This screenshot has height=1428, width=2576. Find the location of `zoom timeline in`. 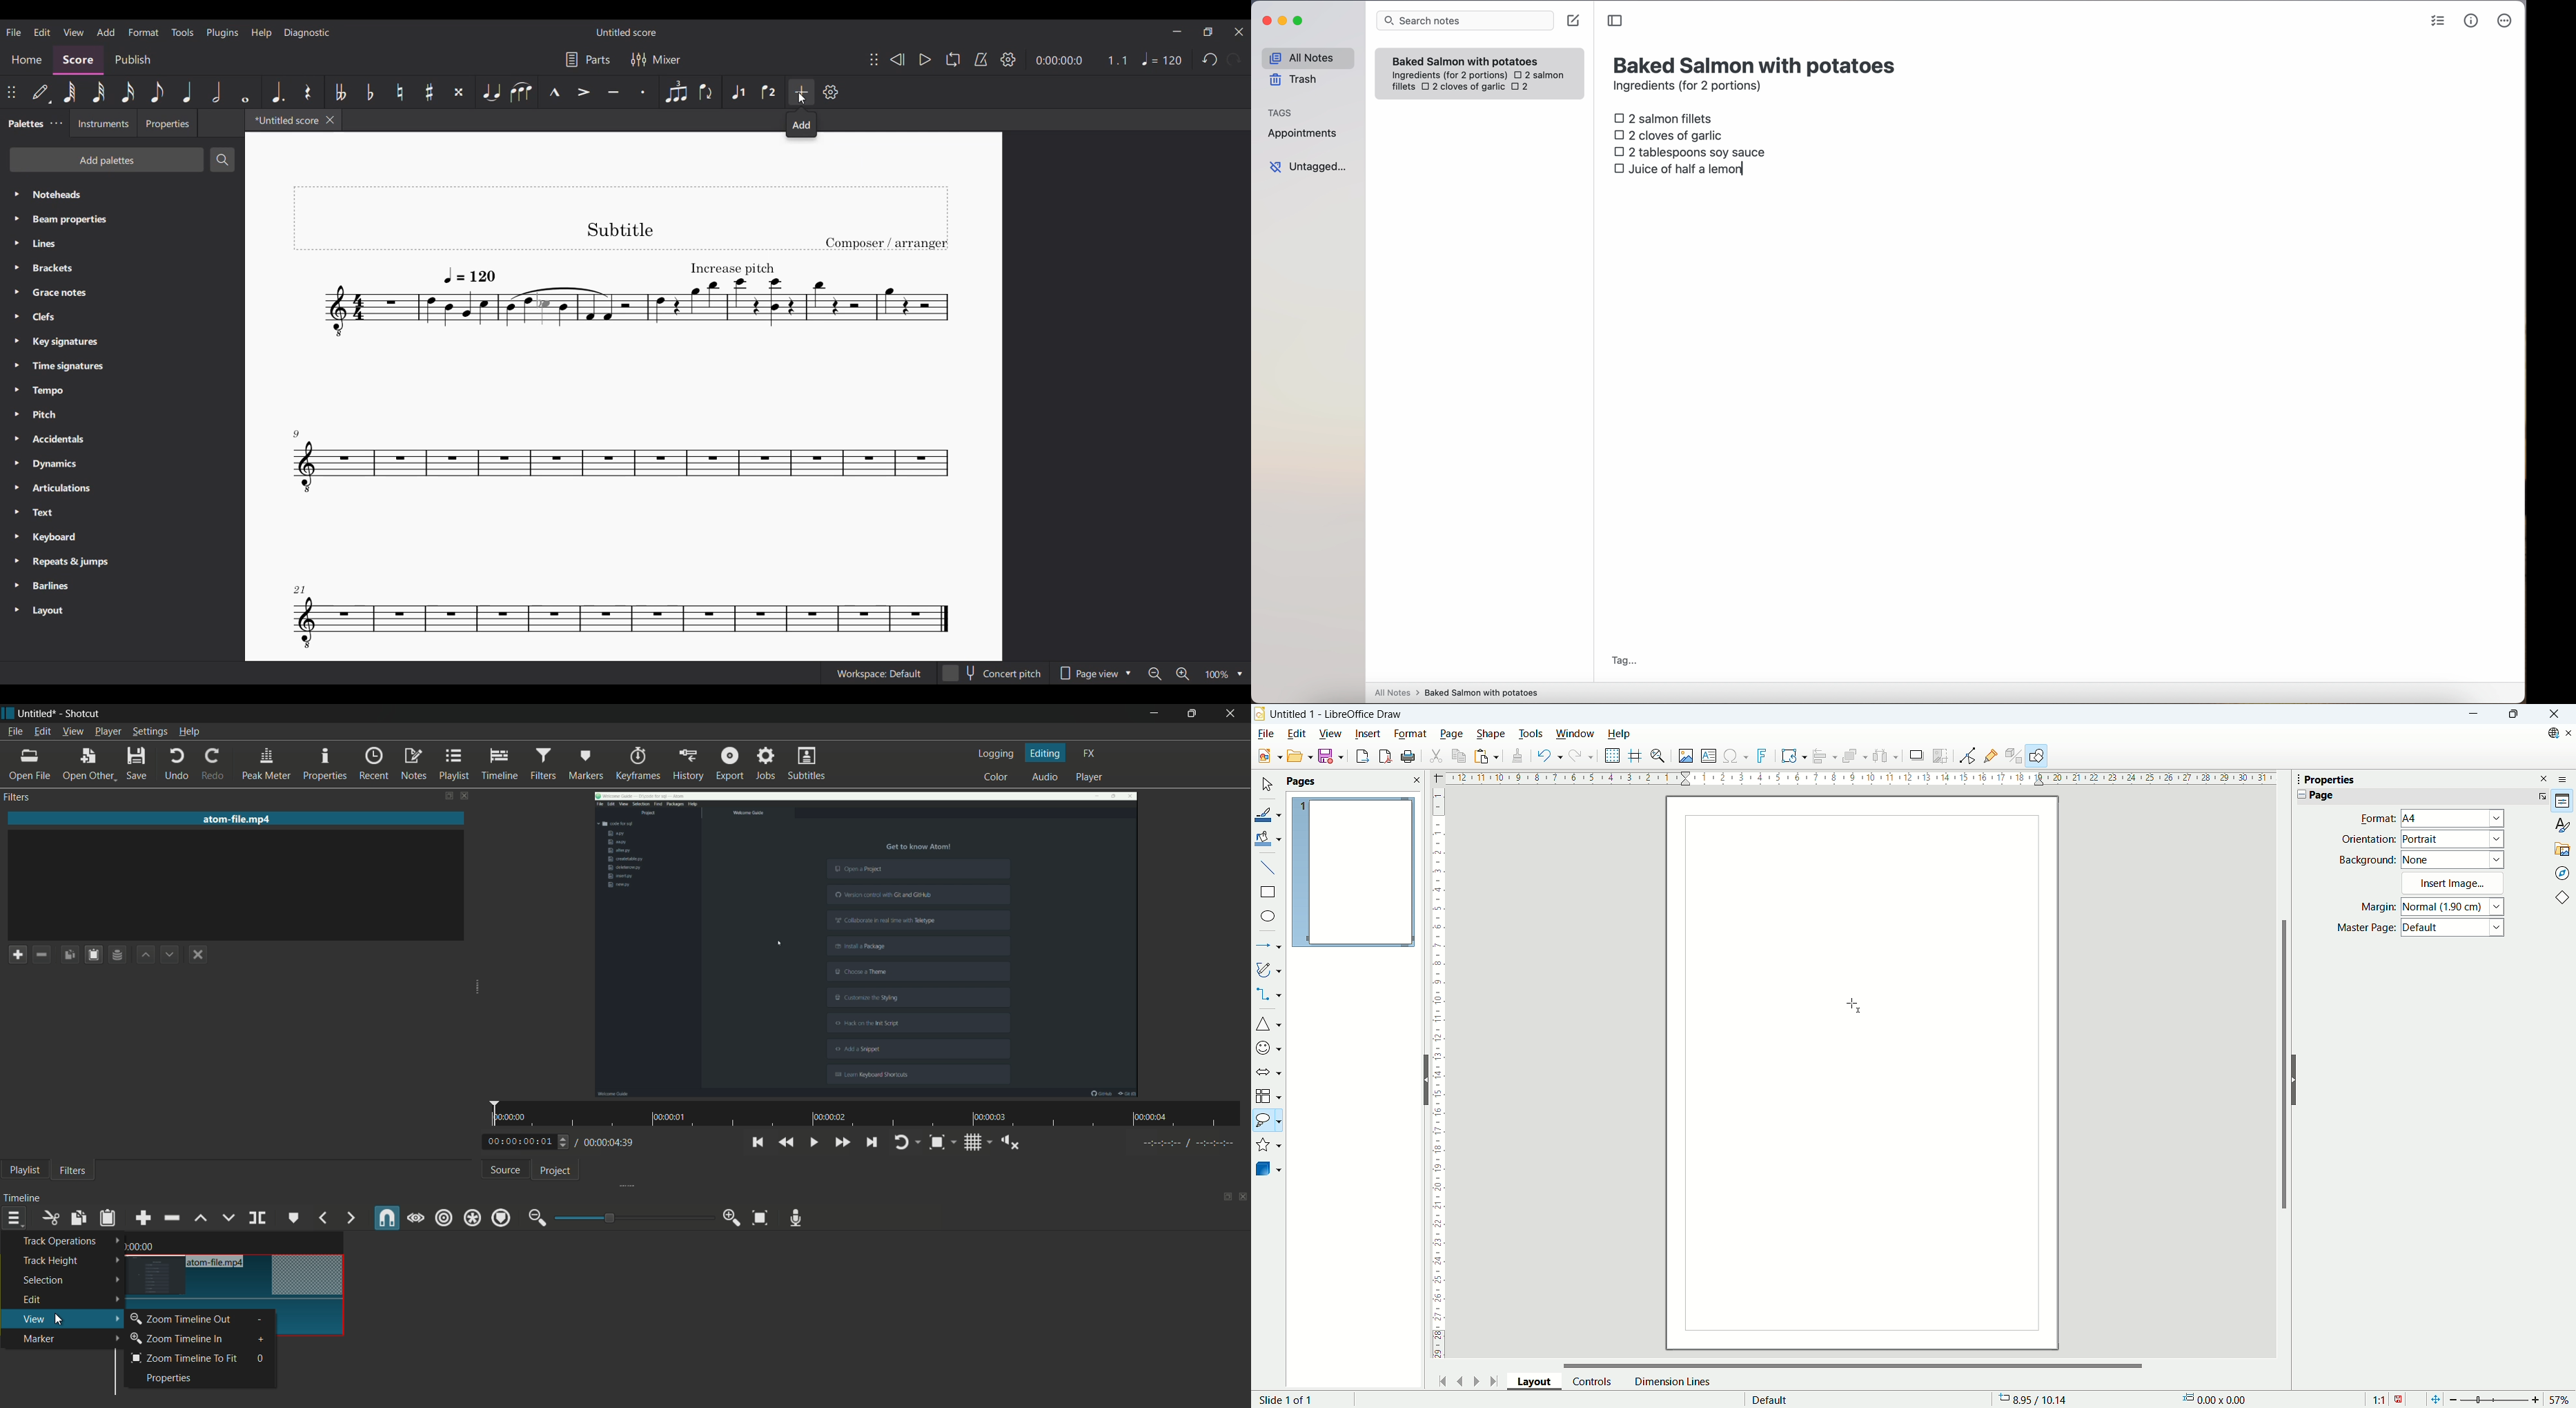

zoom timeline in is located at coordinates (182, 1340).